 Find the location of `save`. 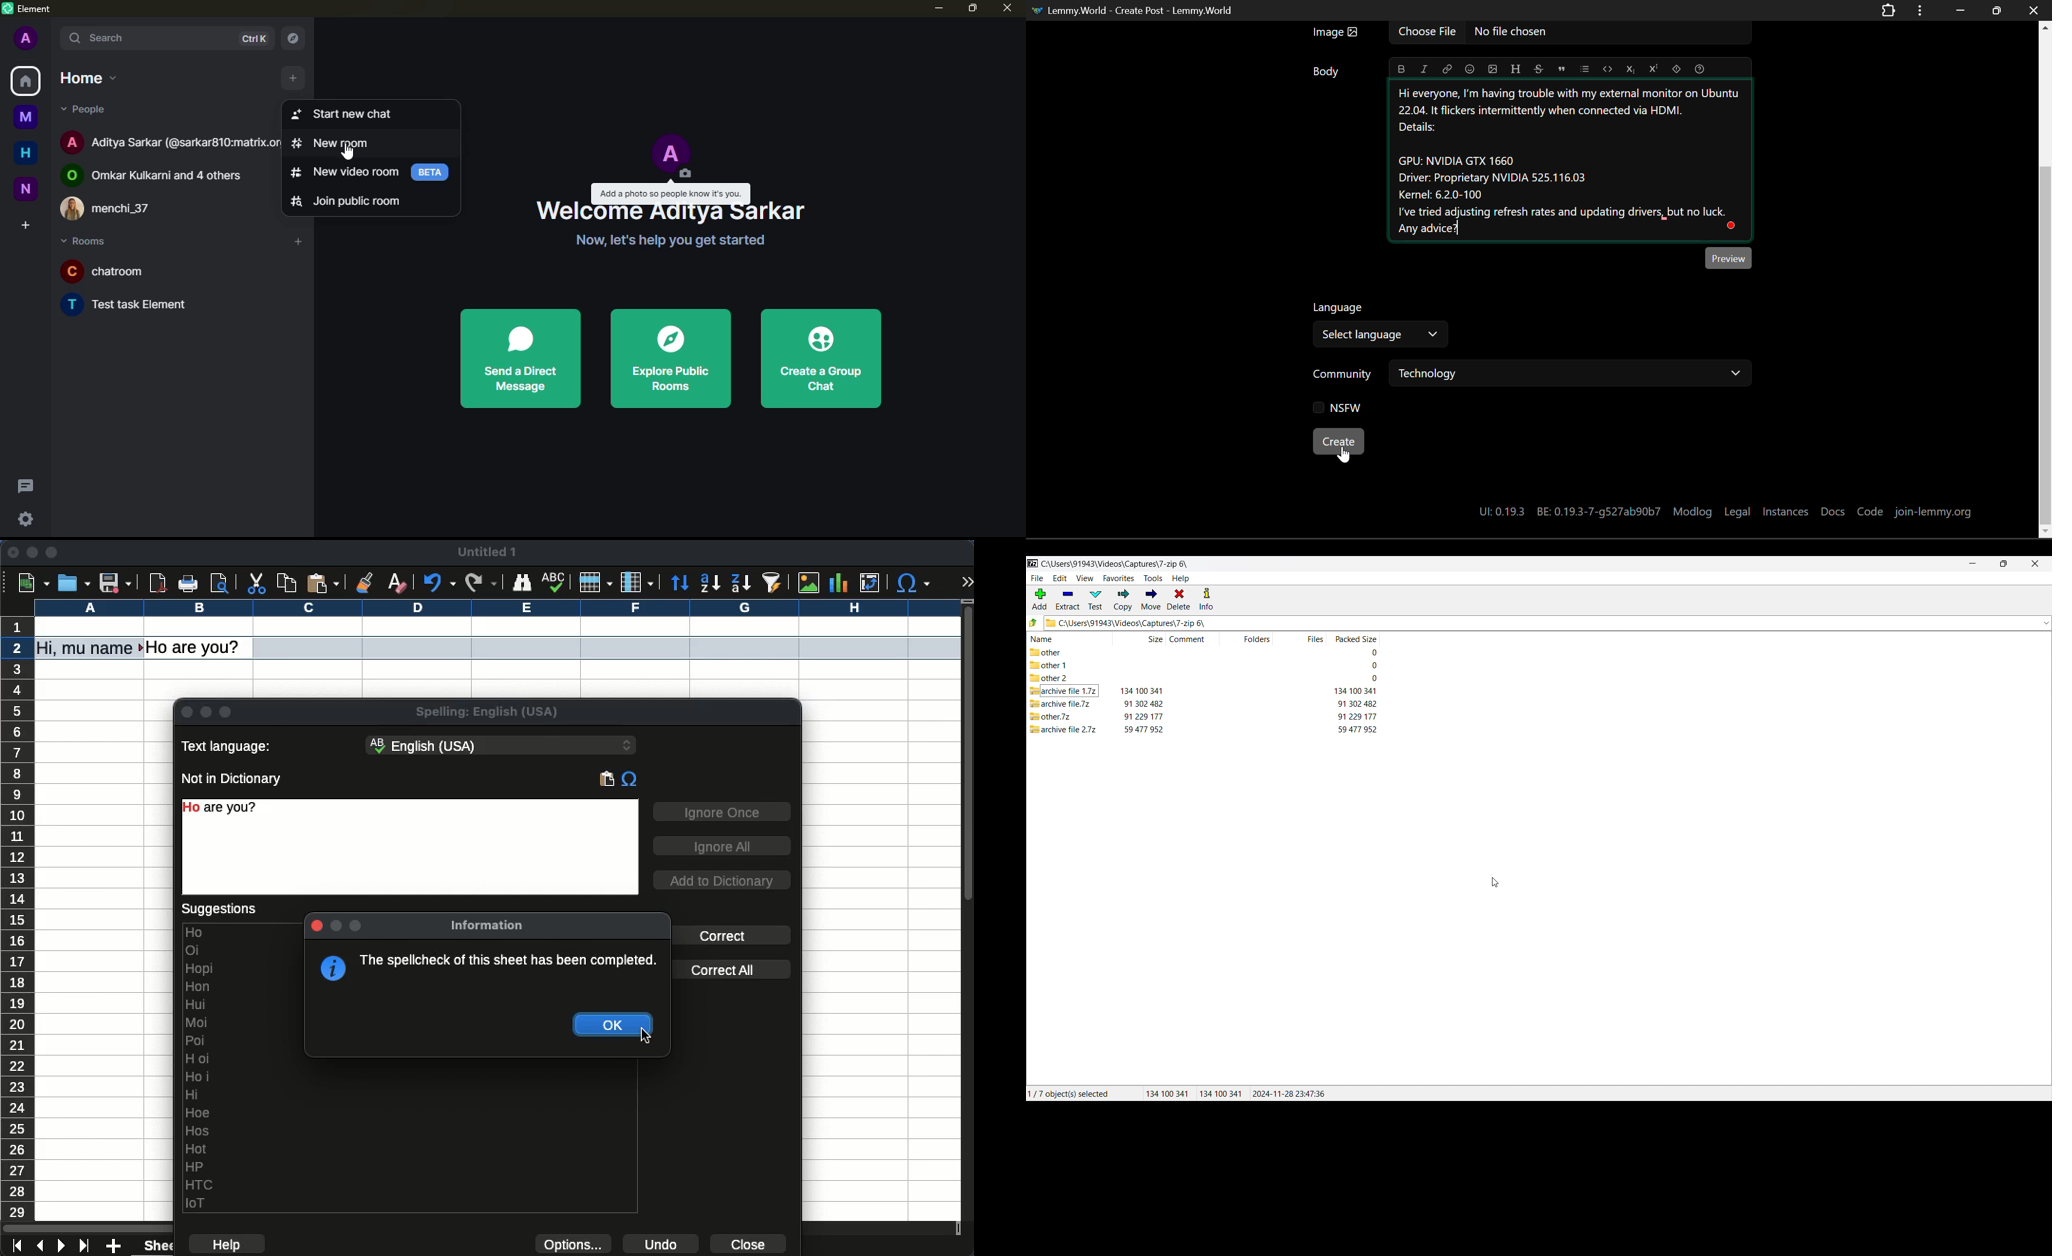

save is located at coordinates (116, 583).